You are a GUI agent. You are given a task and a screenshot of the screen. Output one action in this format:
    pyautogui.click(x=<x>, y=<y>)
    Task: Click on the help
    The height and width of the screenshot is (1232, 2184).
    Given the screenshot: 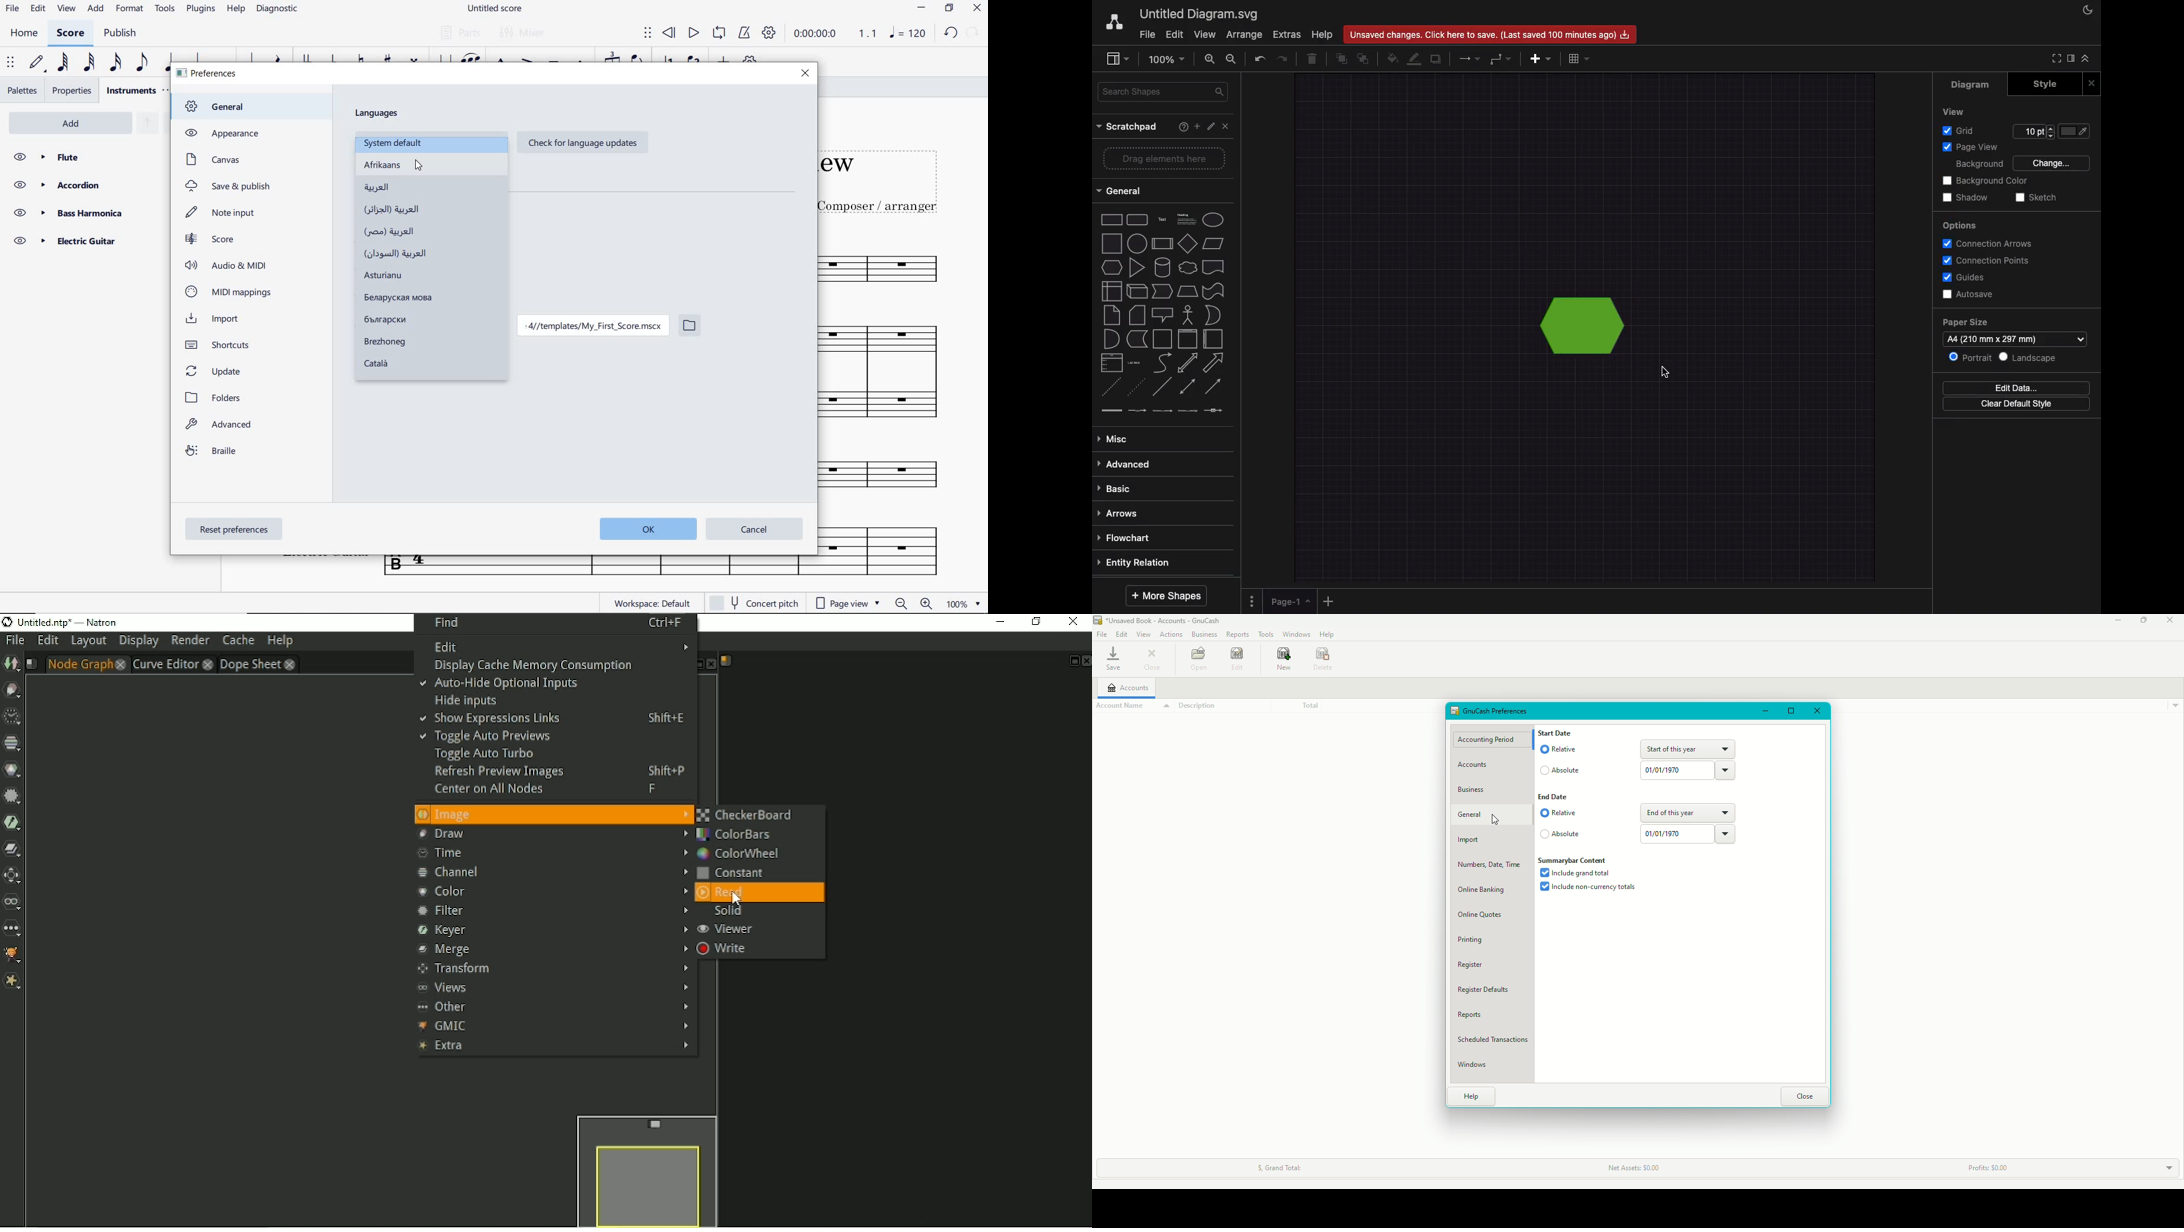 What is the action you would take?
    pyautogui.click(x=236, y=10)
    